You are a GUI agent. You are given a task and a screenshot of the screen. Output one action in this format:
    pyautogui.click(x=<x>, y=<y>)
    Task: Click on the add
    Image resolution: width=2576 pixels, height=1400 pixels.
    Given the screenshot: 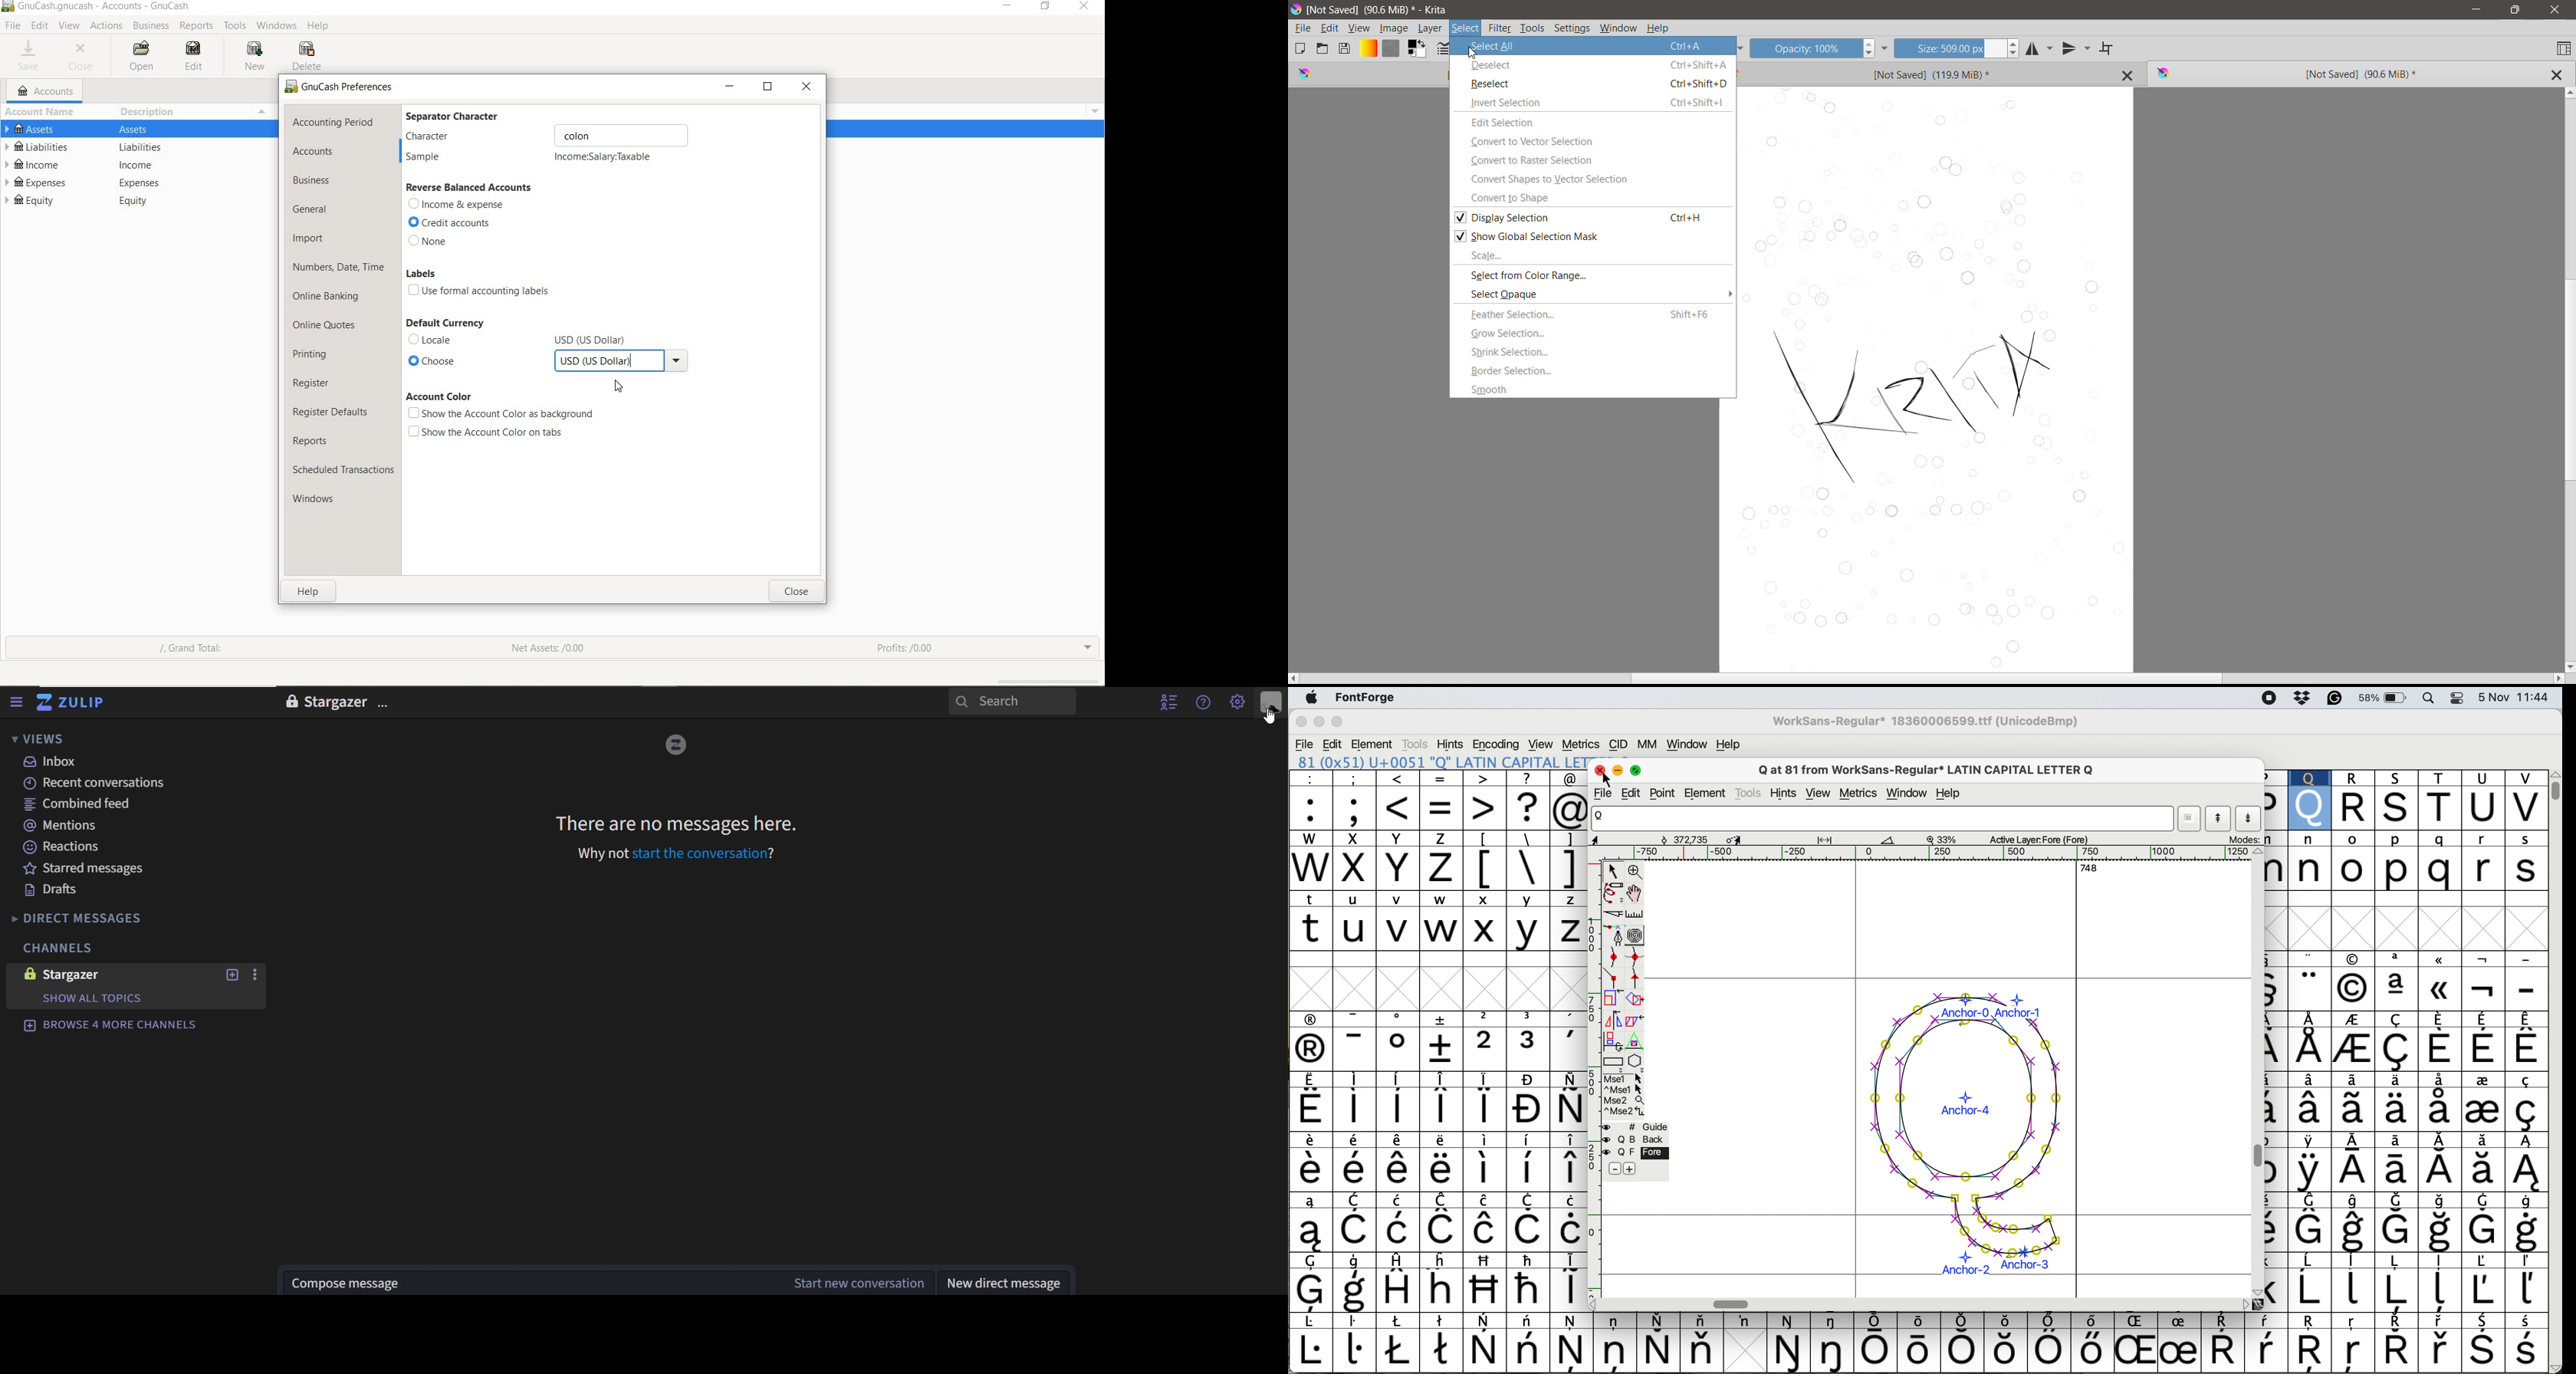 What is the action you would take?
    pyautogui.click(x=1640, y=1169)
    